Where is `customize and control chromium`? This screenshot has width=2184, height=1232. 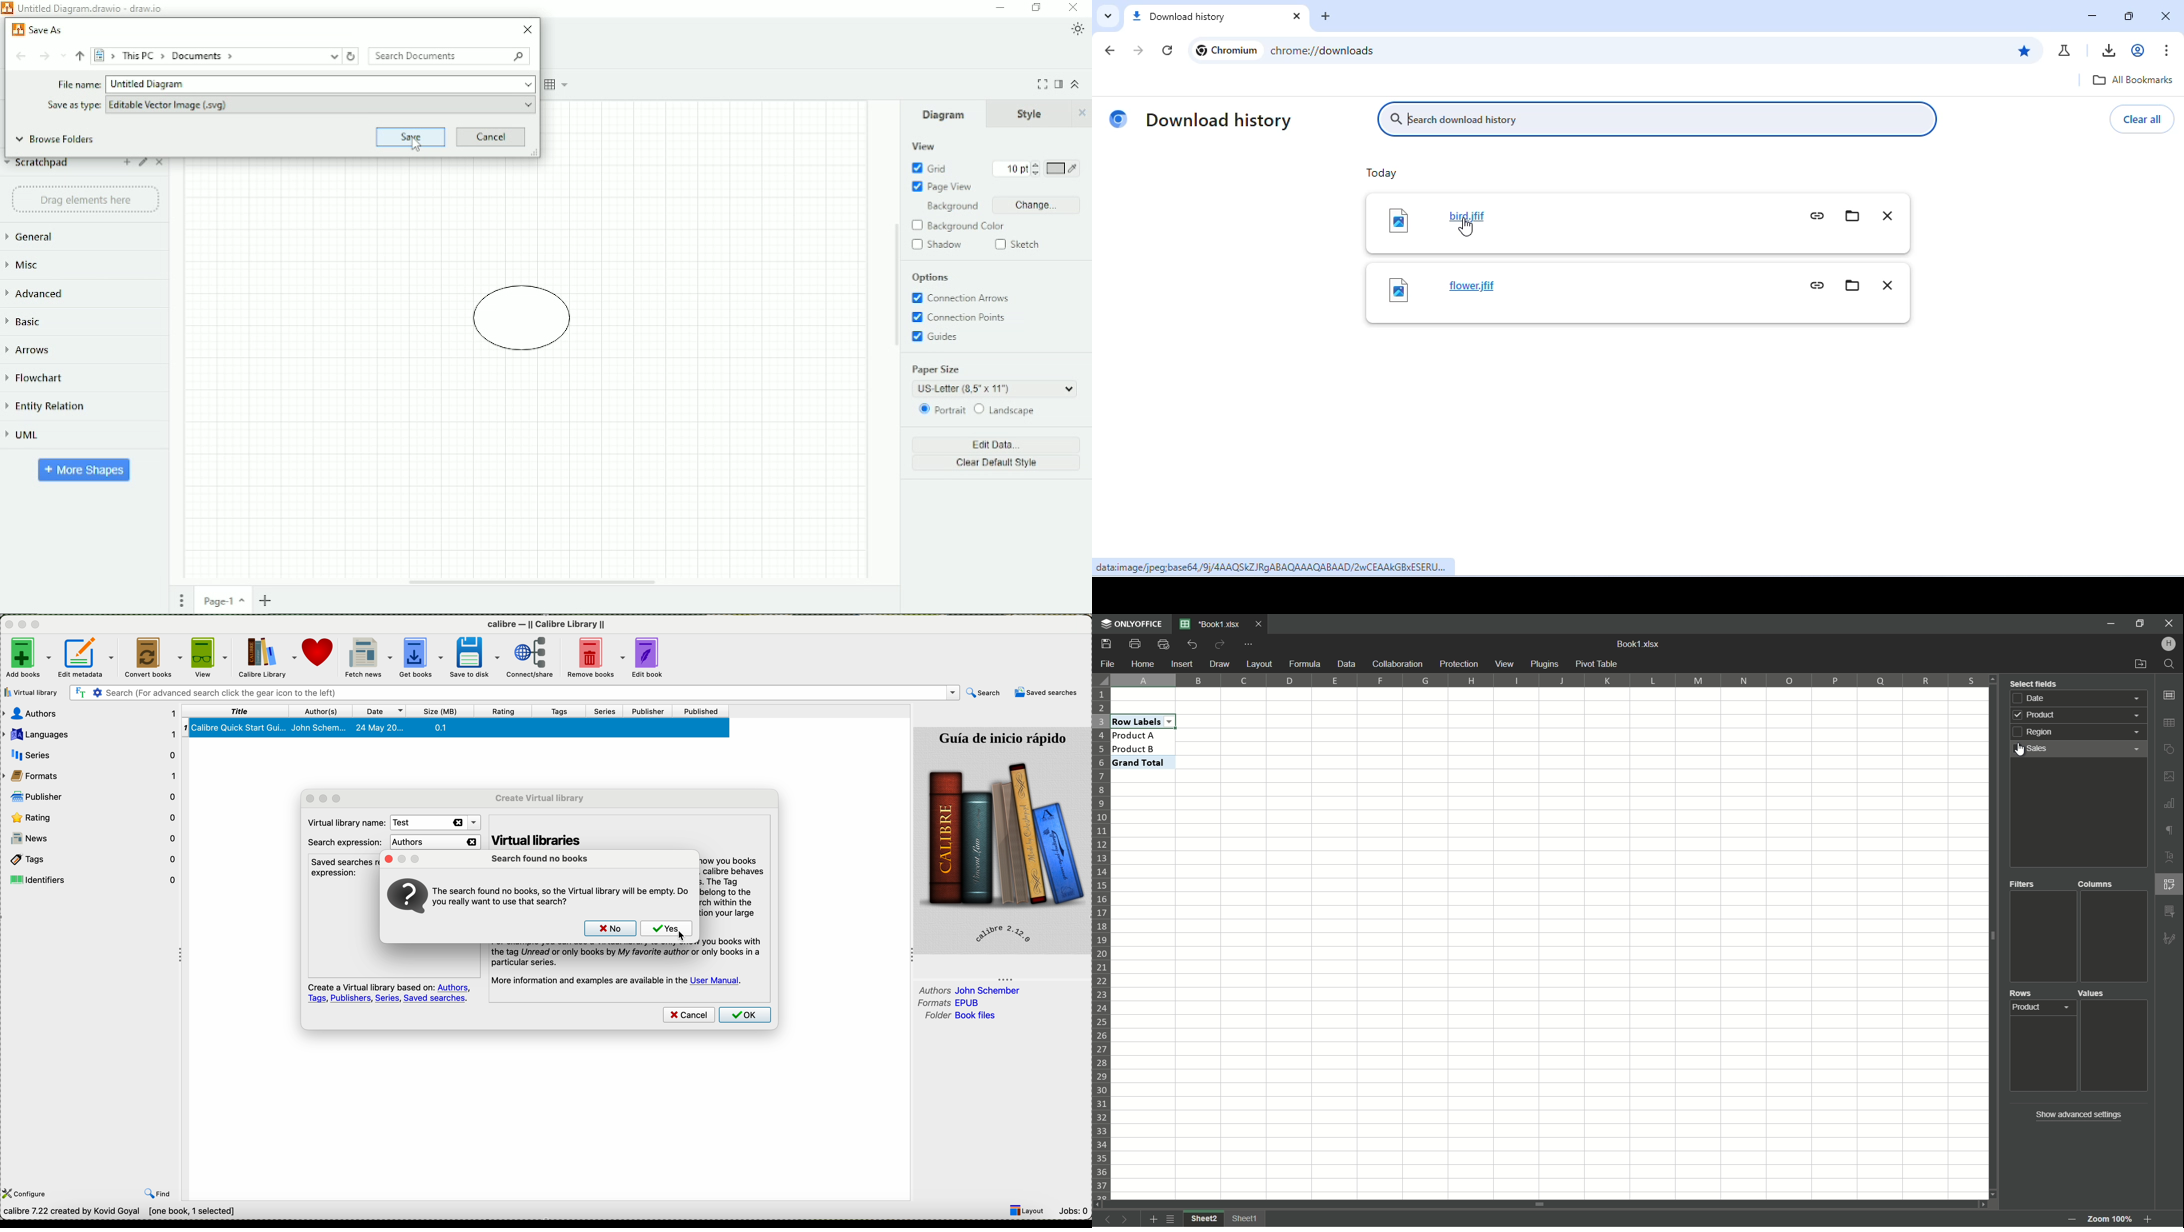
customize and control chromium is located at coordinates (2166, 52).